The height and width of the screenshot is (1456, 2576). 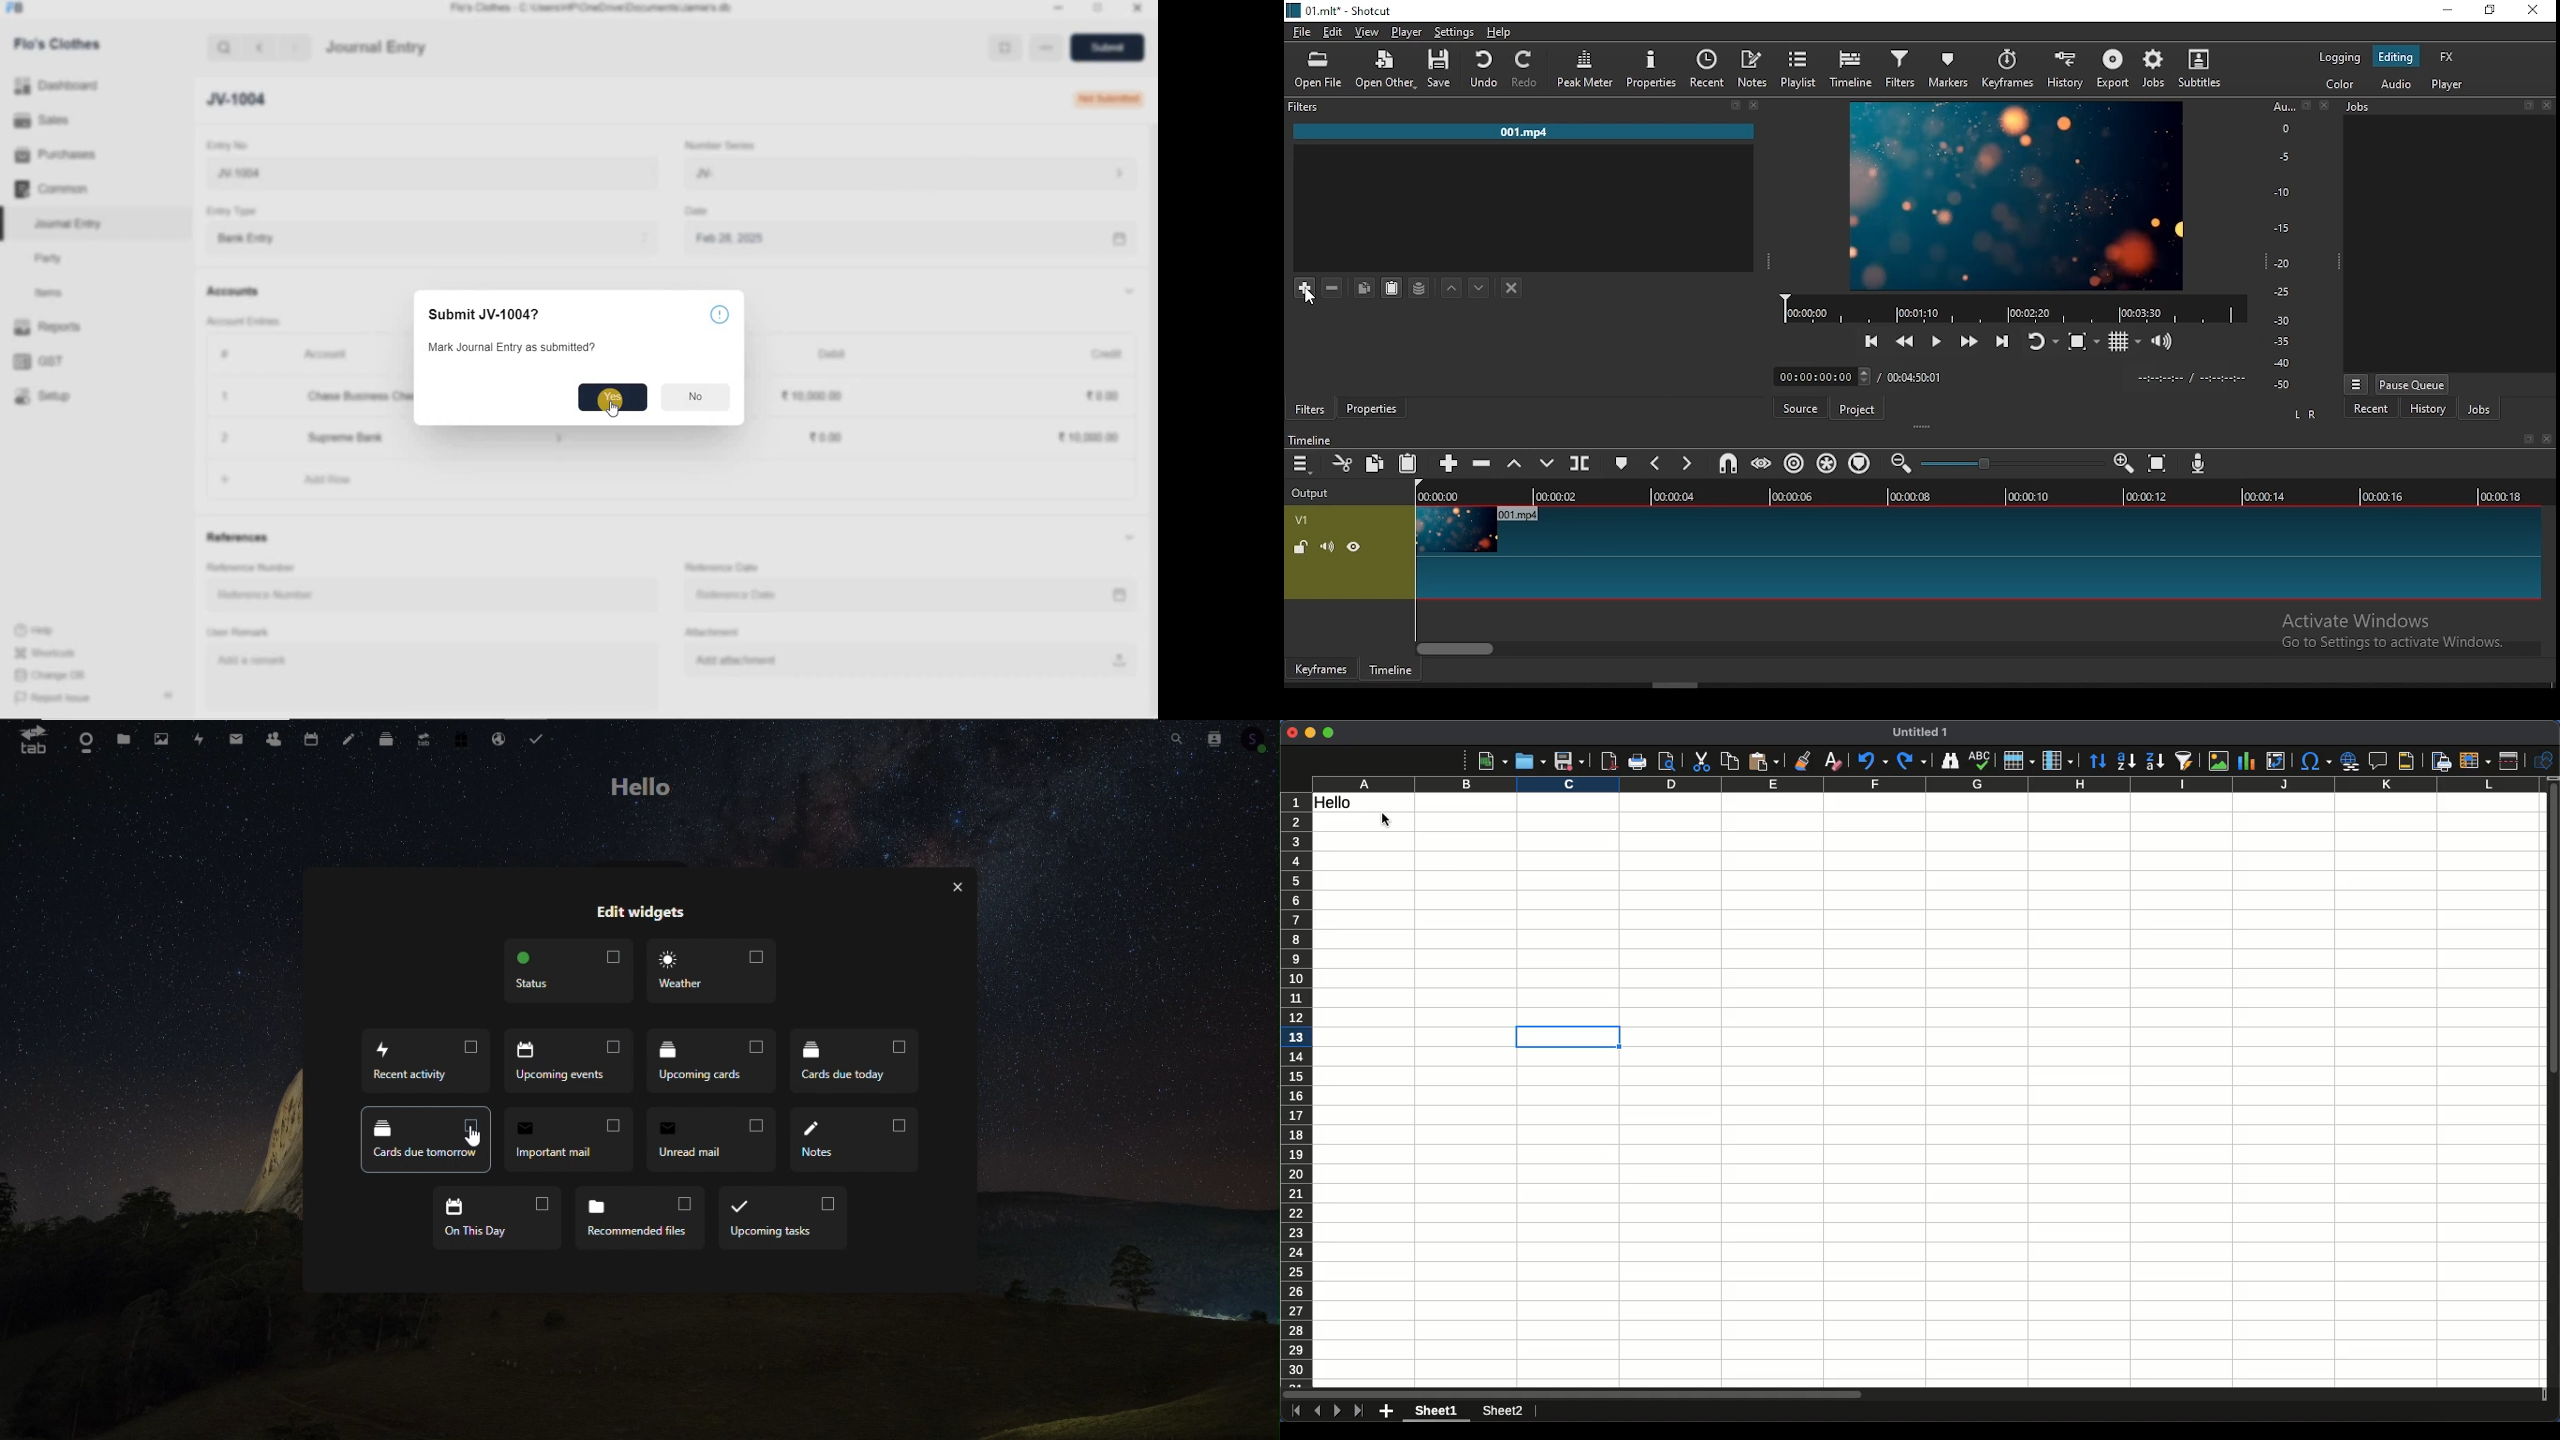 I want to click on Undo, so click(x=1871, y=760).